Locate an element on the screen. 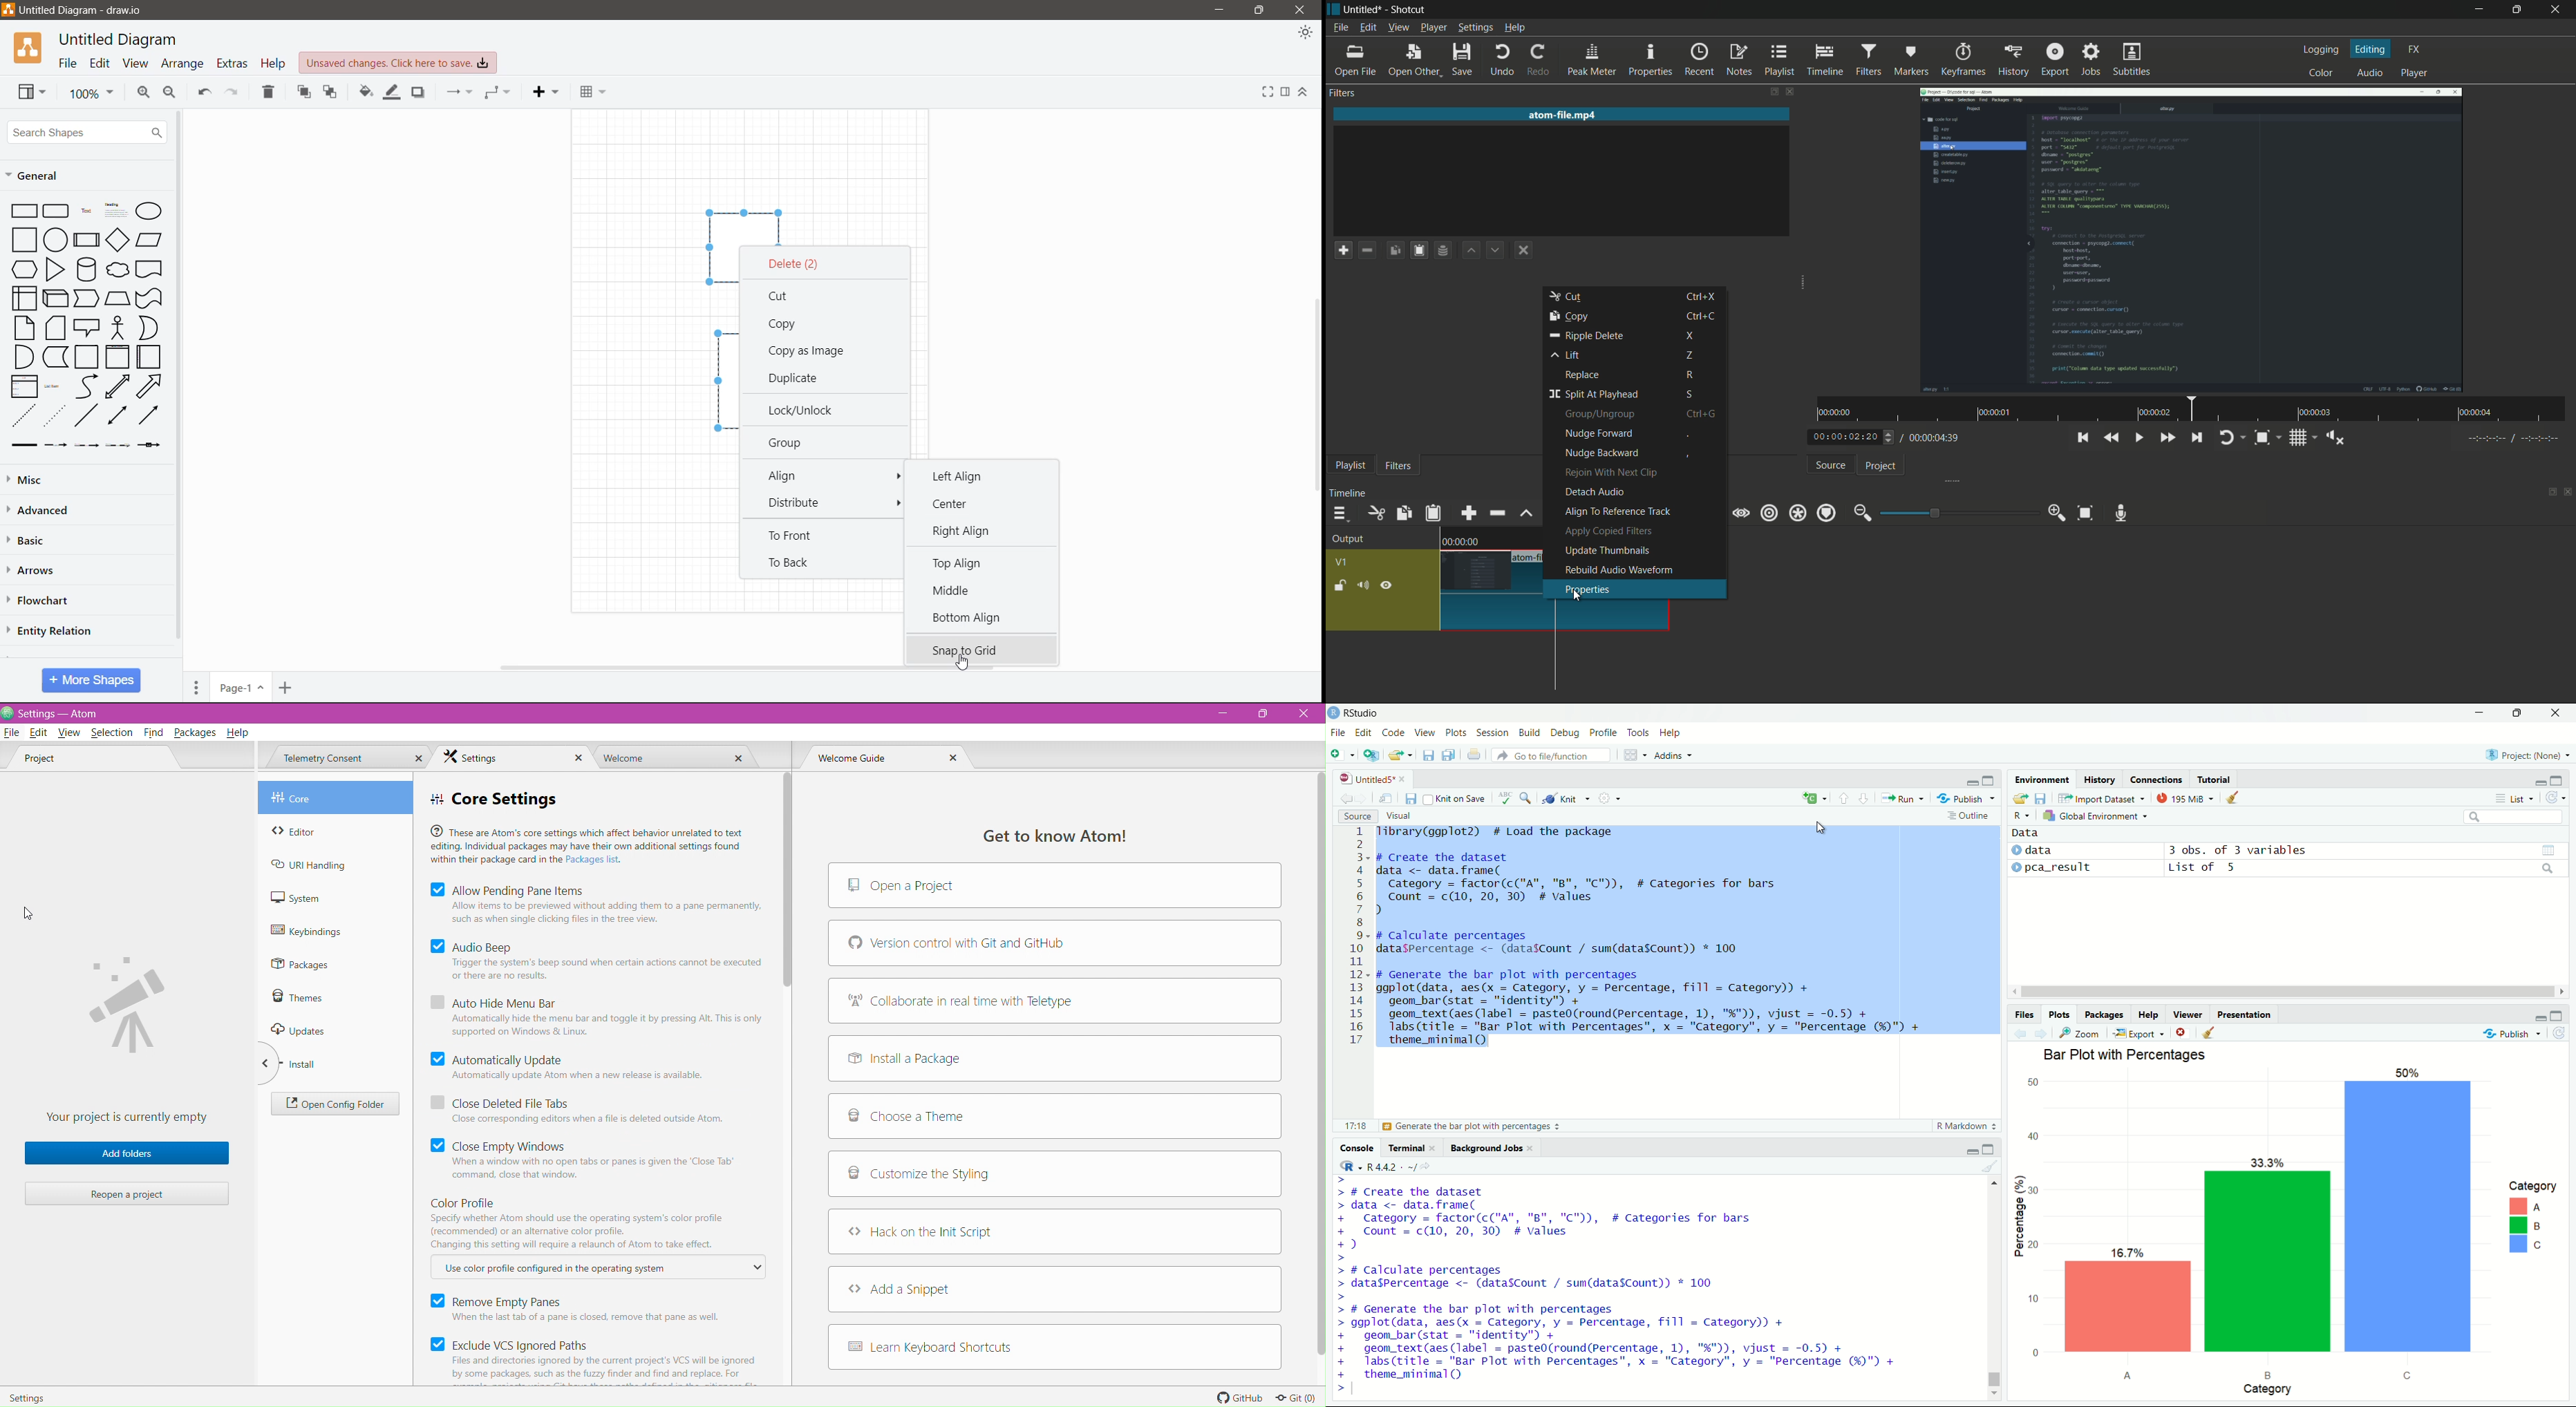 The width and height of the screenshot is (2576, 1428). cursor is located at coordinates (1578, 597).